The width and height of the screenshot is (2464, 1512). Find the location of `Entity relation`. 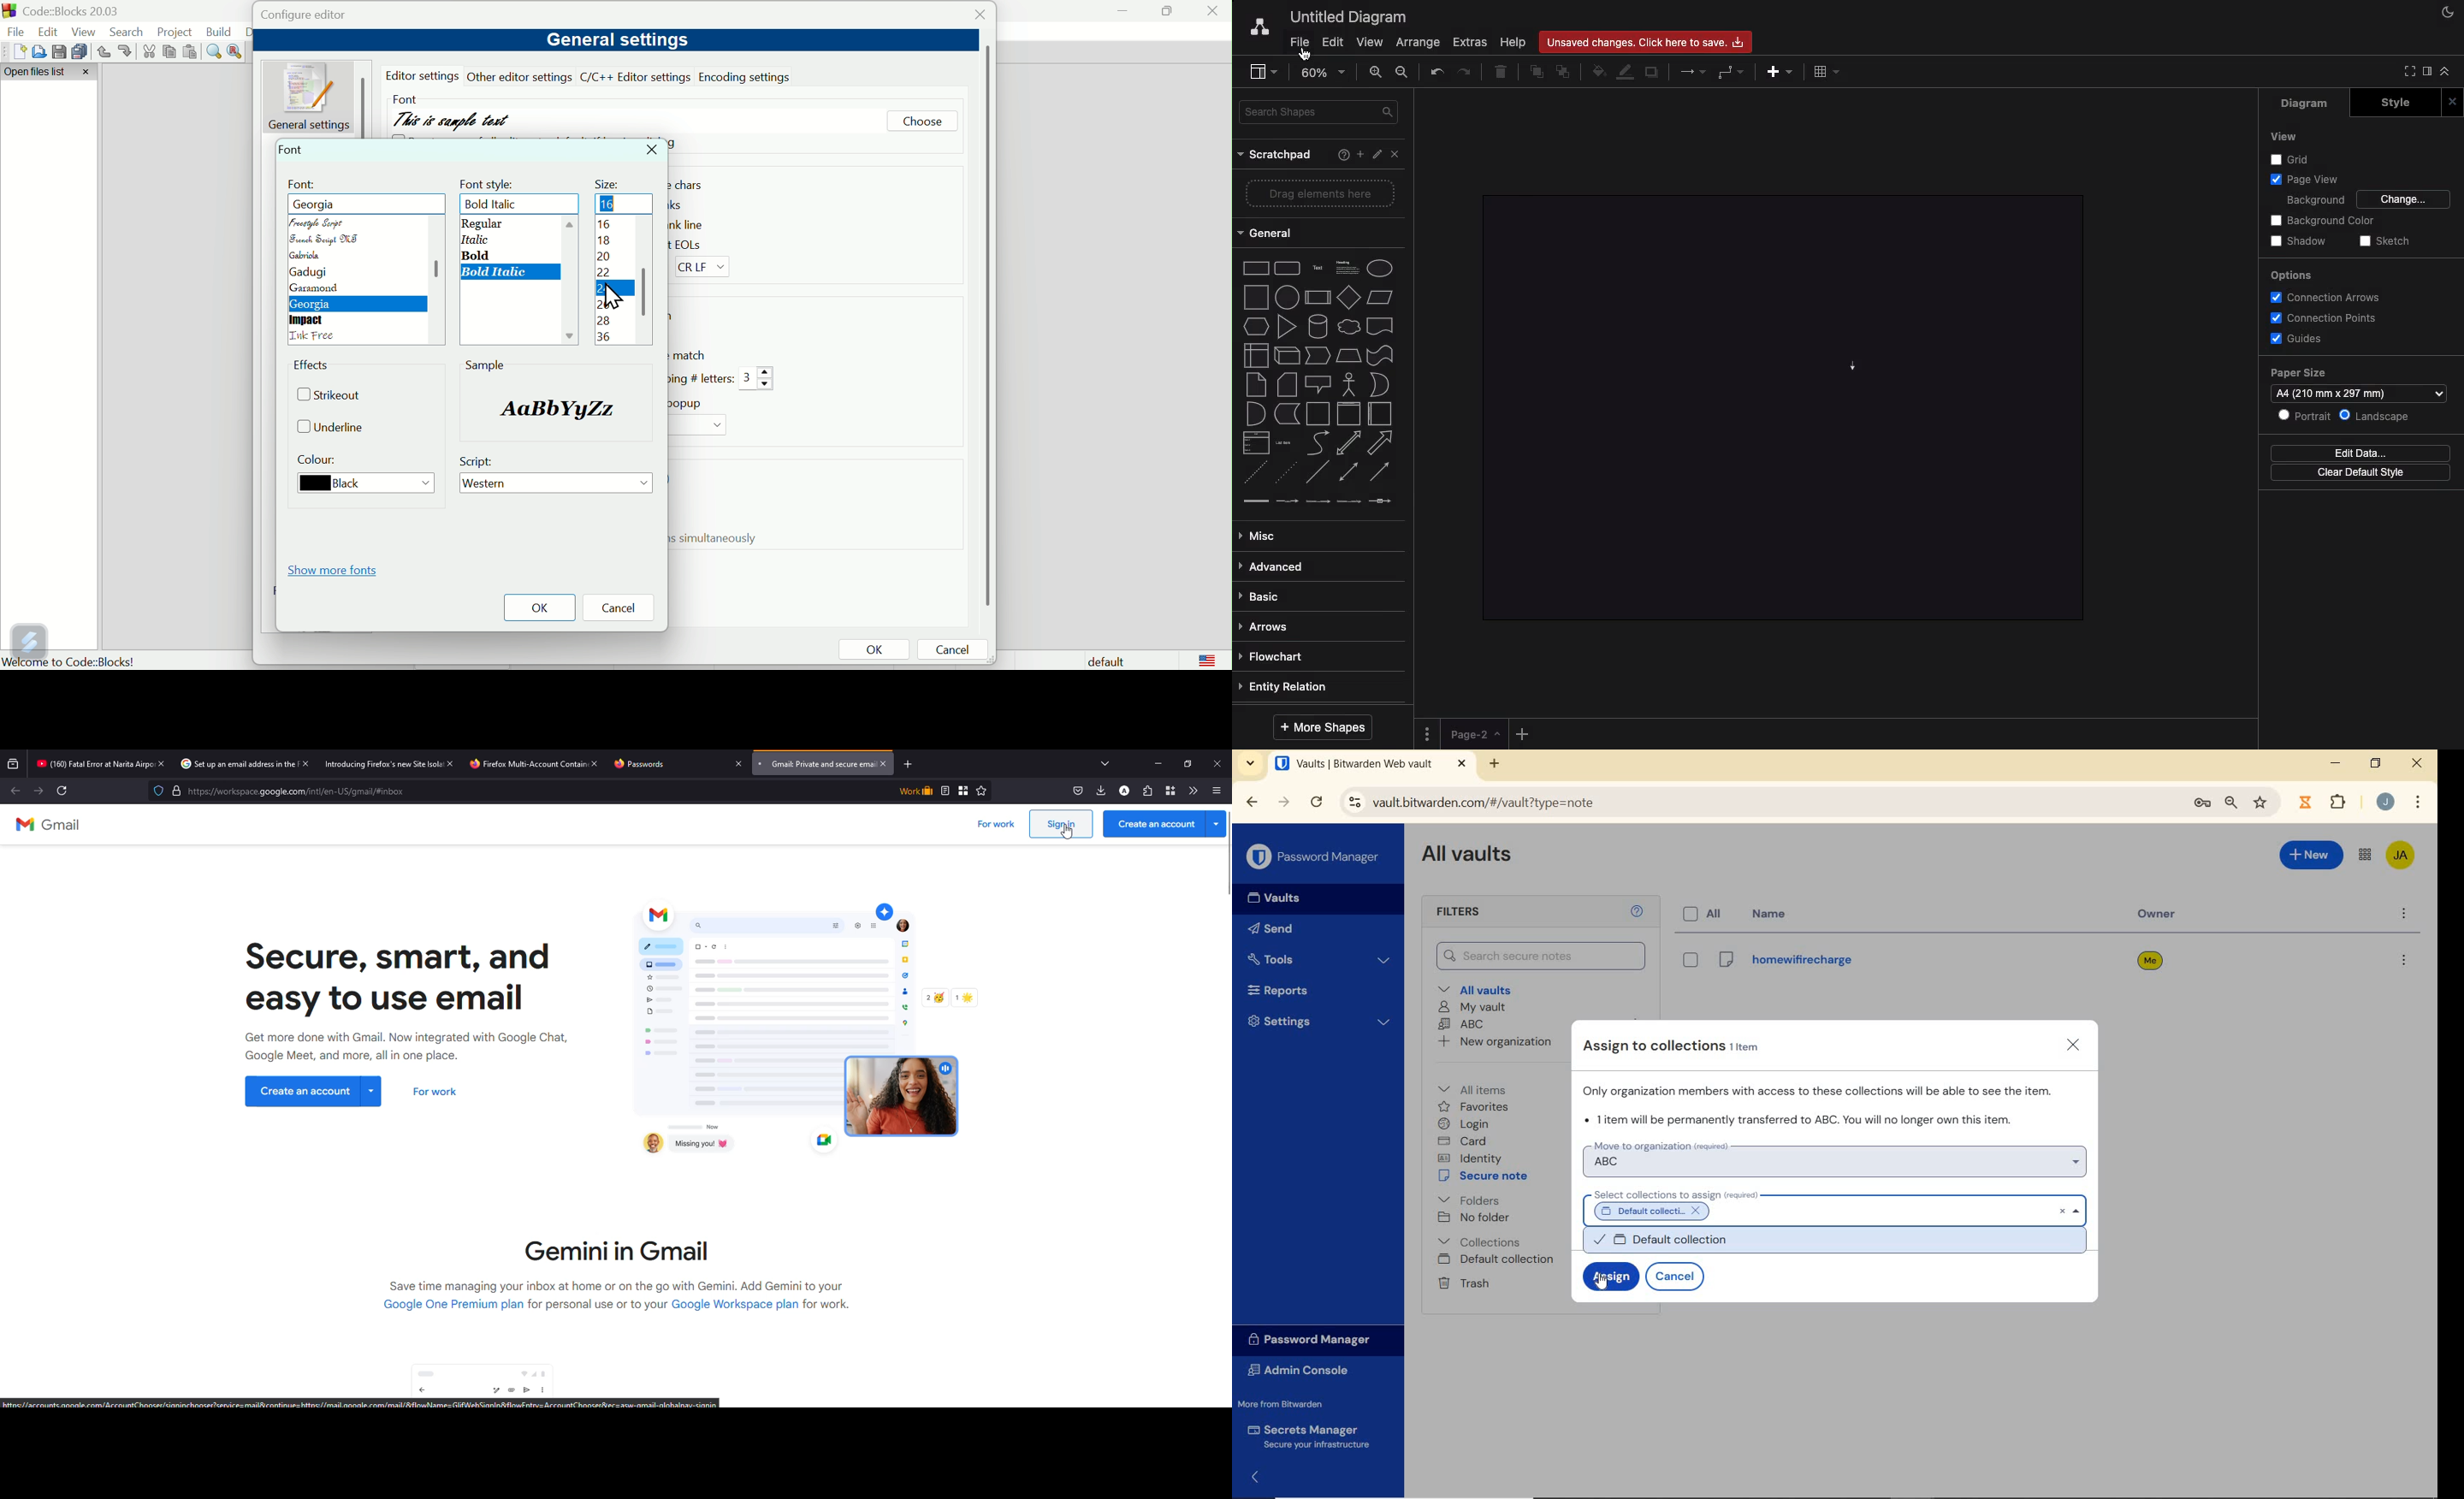

Entity relation is located at coordinates (1291, 686).